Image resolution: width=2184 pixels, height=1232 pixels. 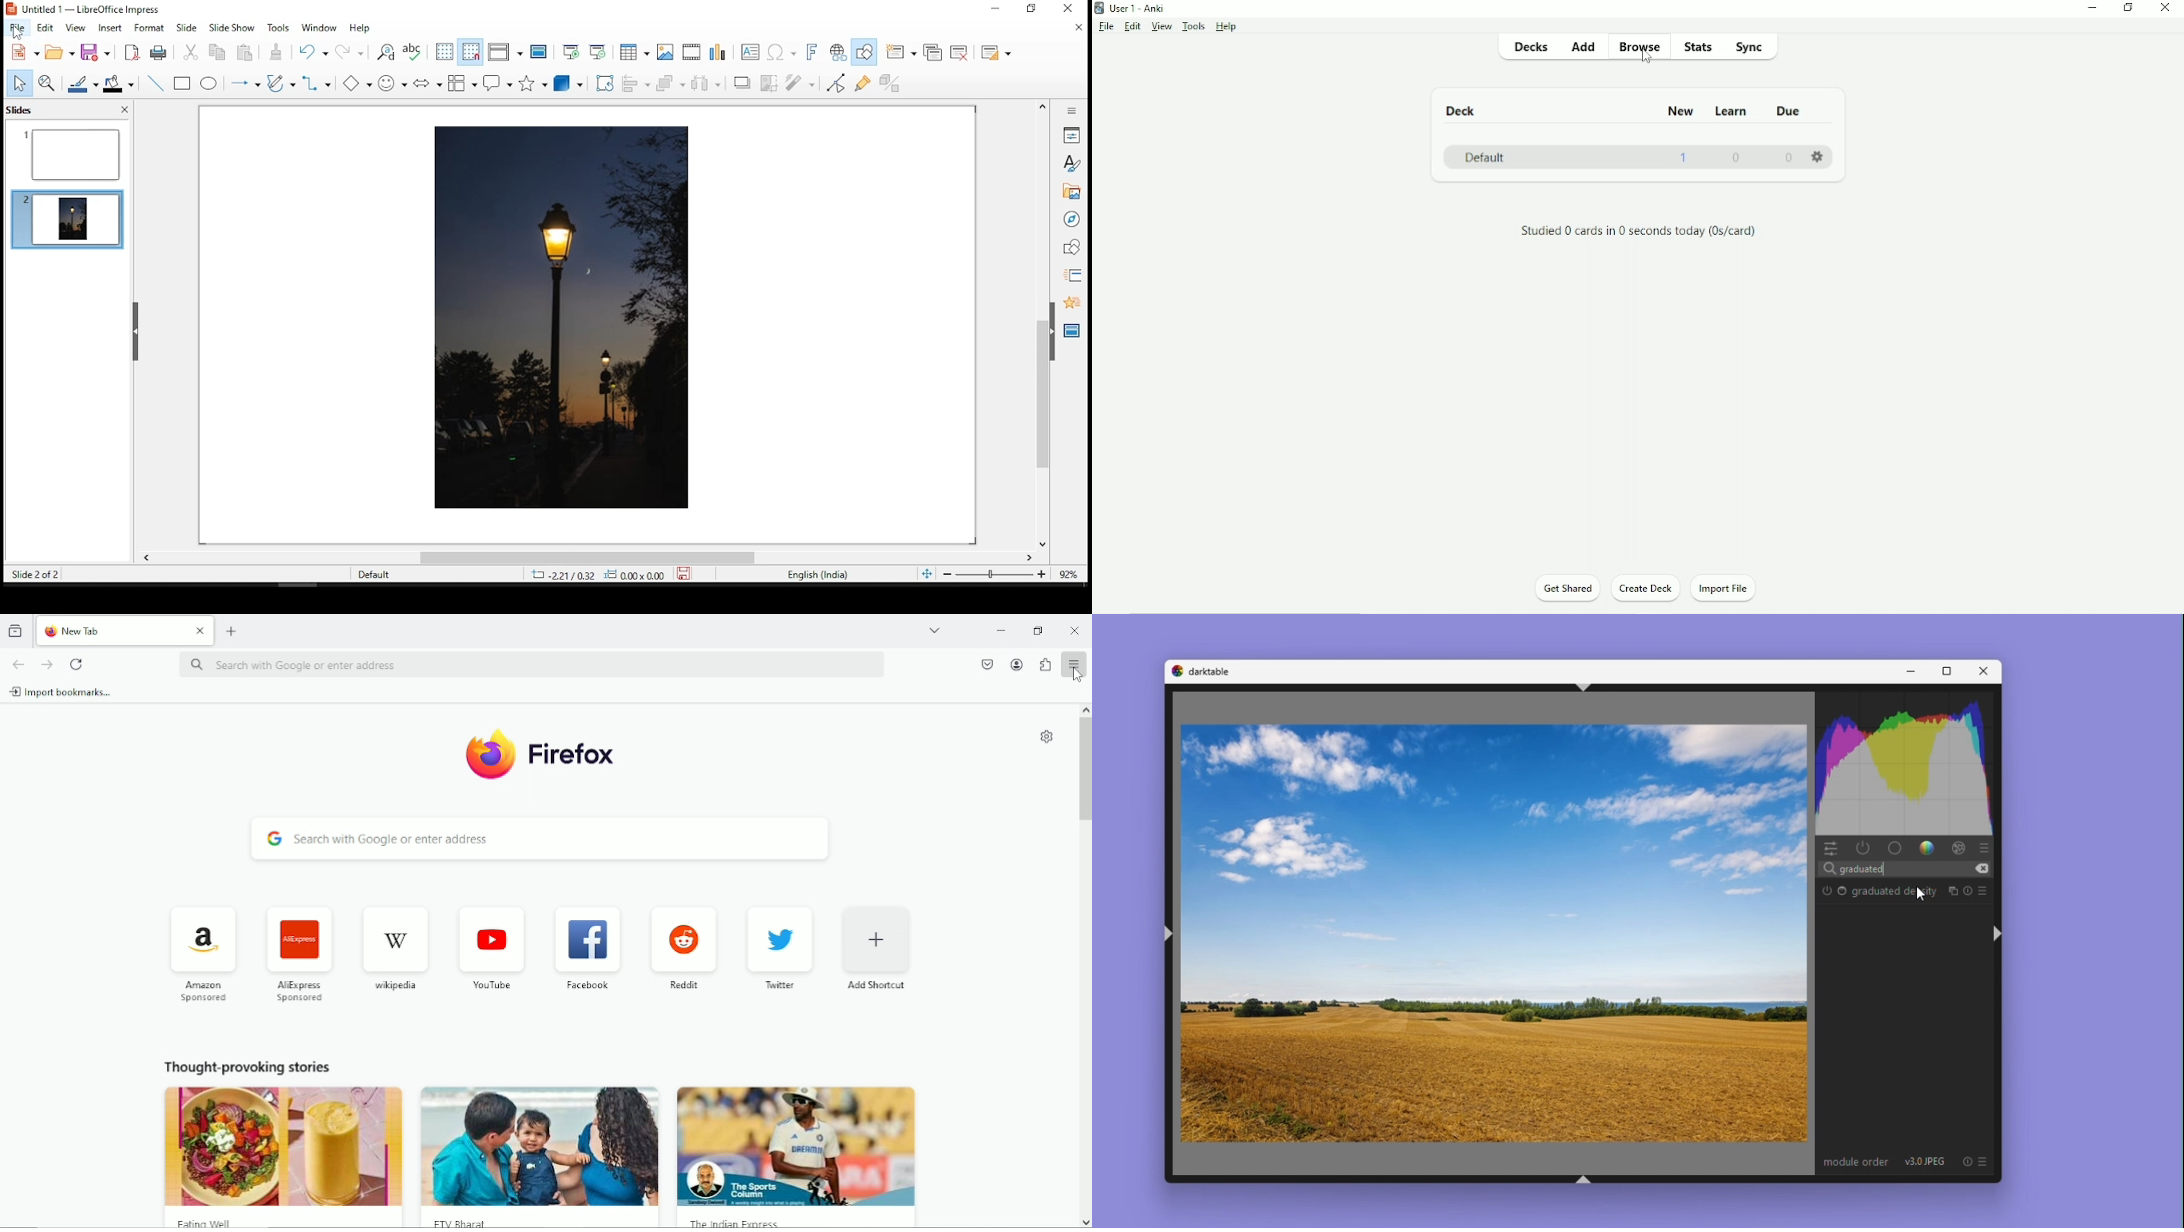 I want to click on View, so click(x=1162, y=26).